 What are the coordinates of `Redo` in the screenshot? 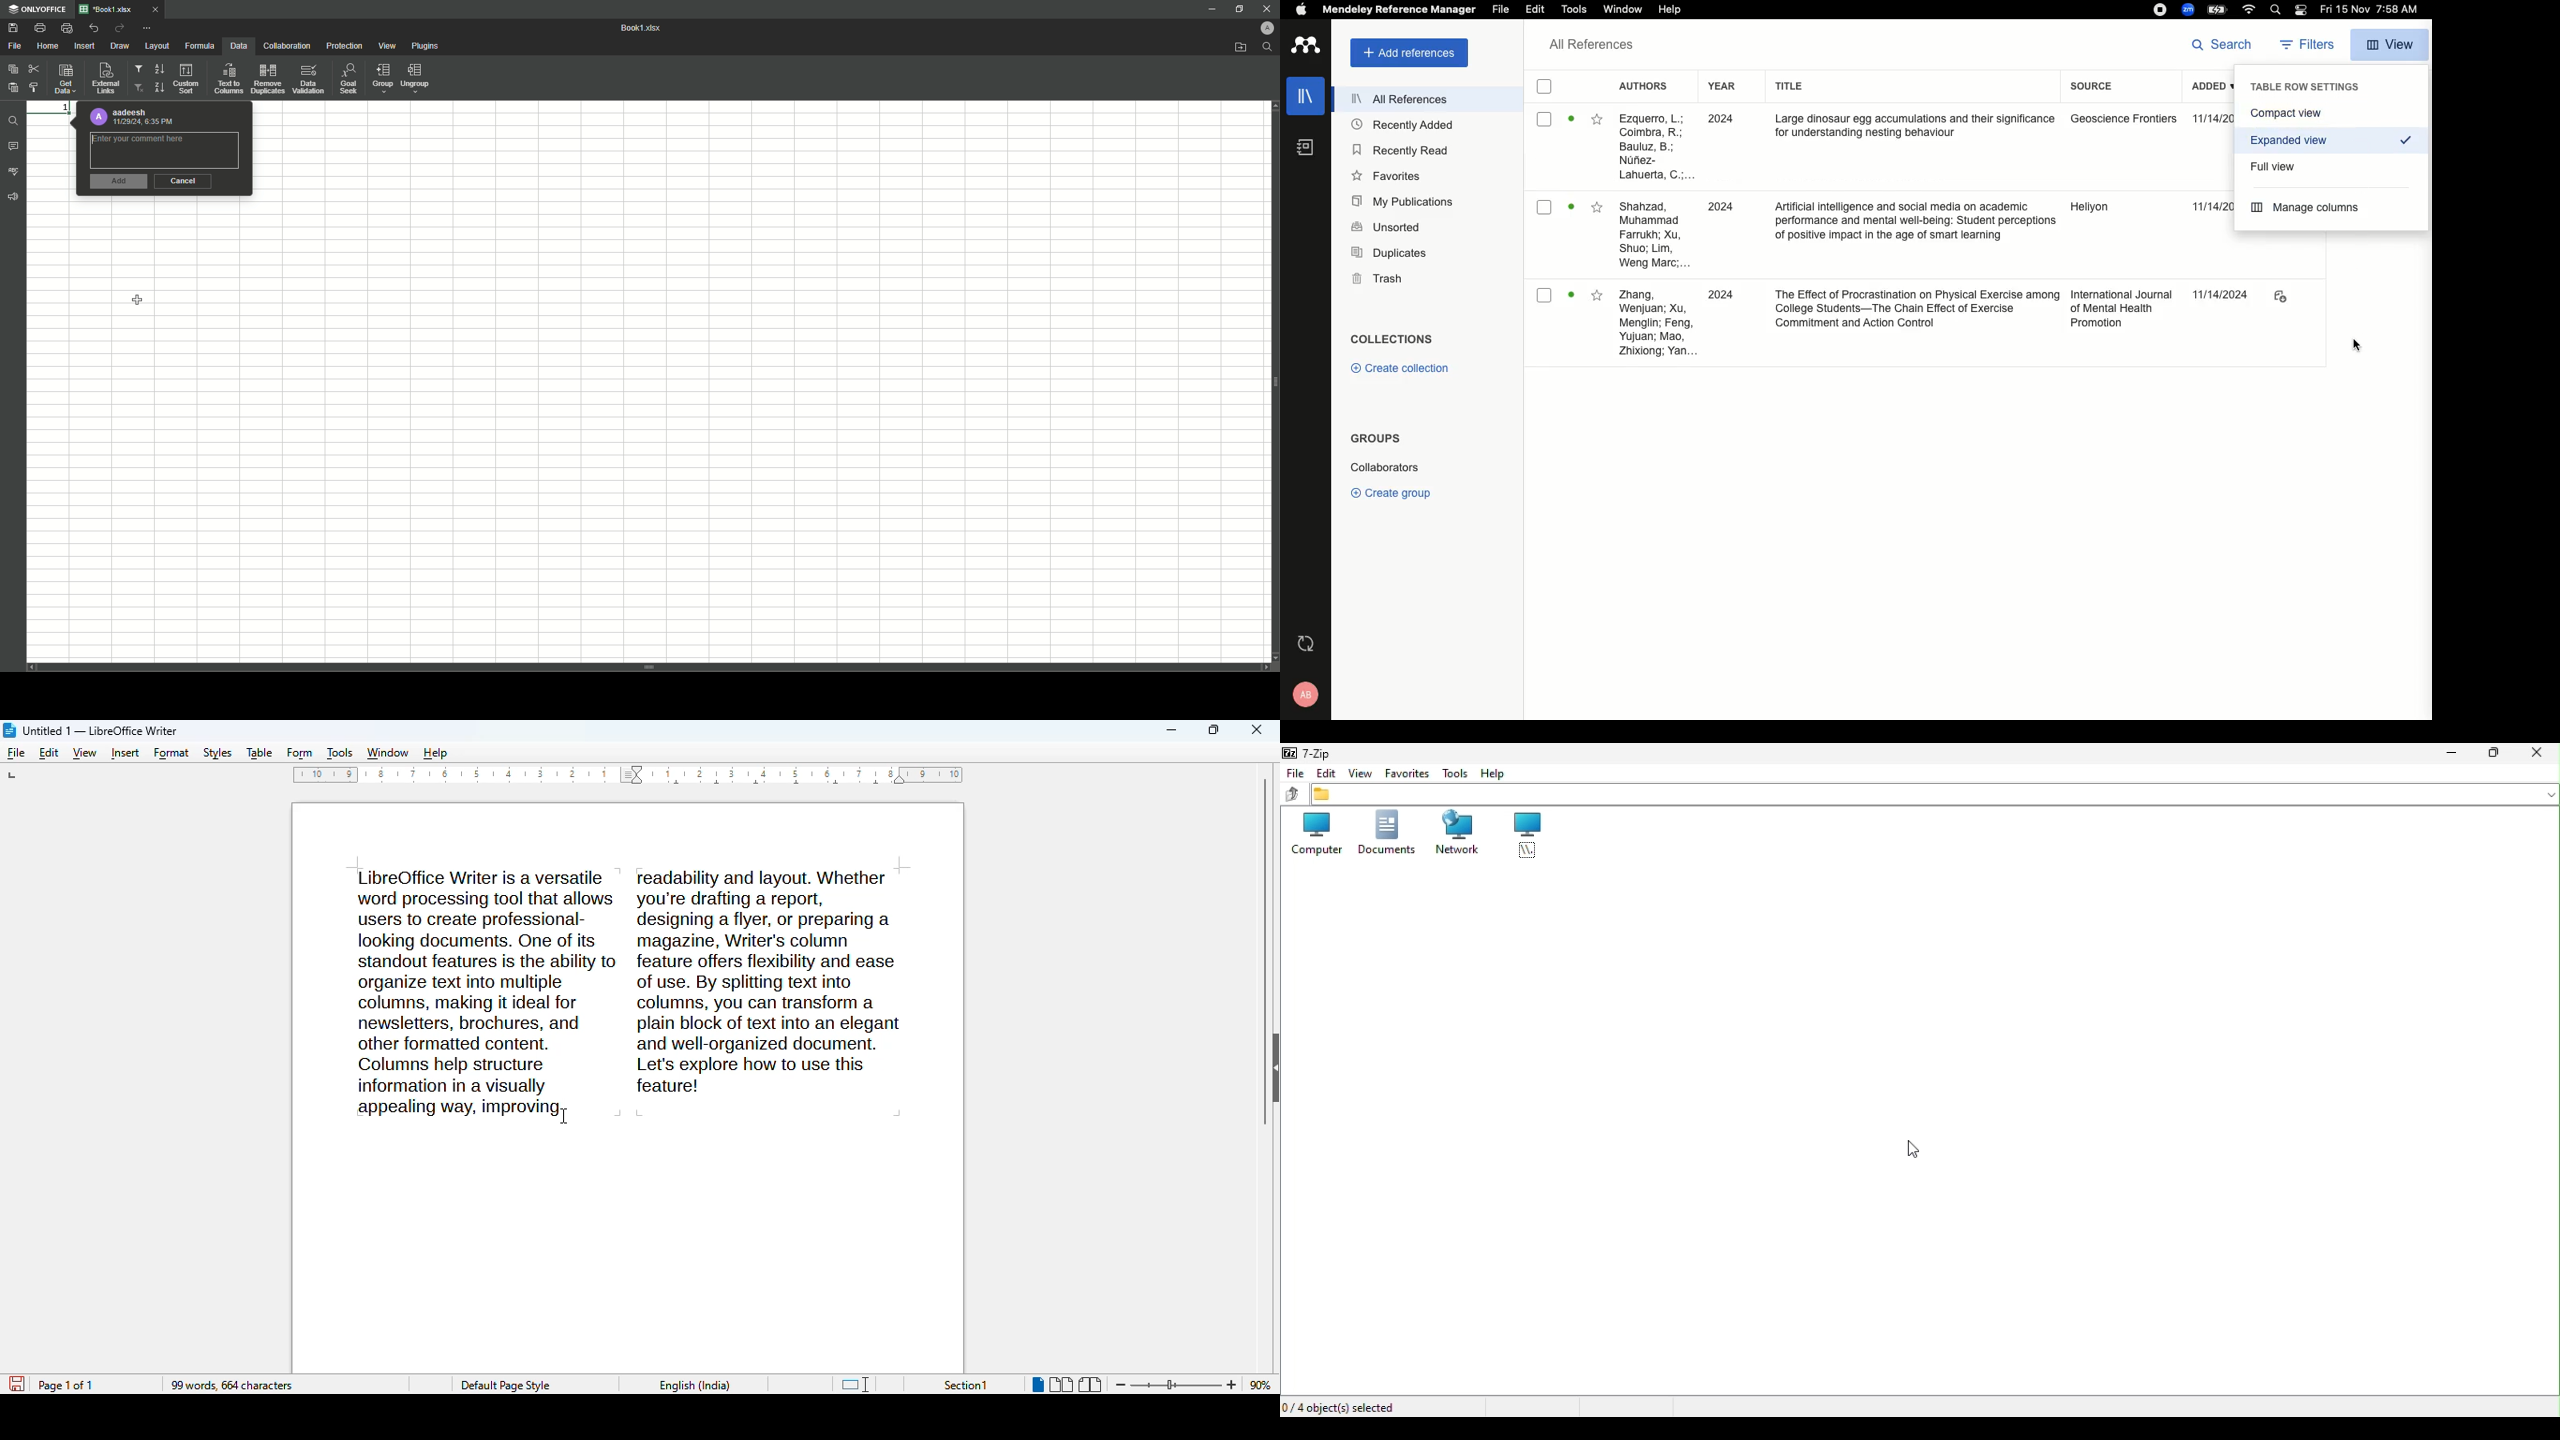 It's located at (119, 29).